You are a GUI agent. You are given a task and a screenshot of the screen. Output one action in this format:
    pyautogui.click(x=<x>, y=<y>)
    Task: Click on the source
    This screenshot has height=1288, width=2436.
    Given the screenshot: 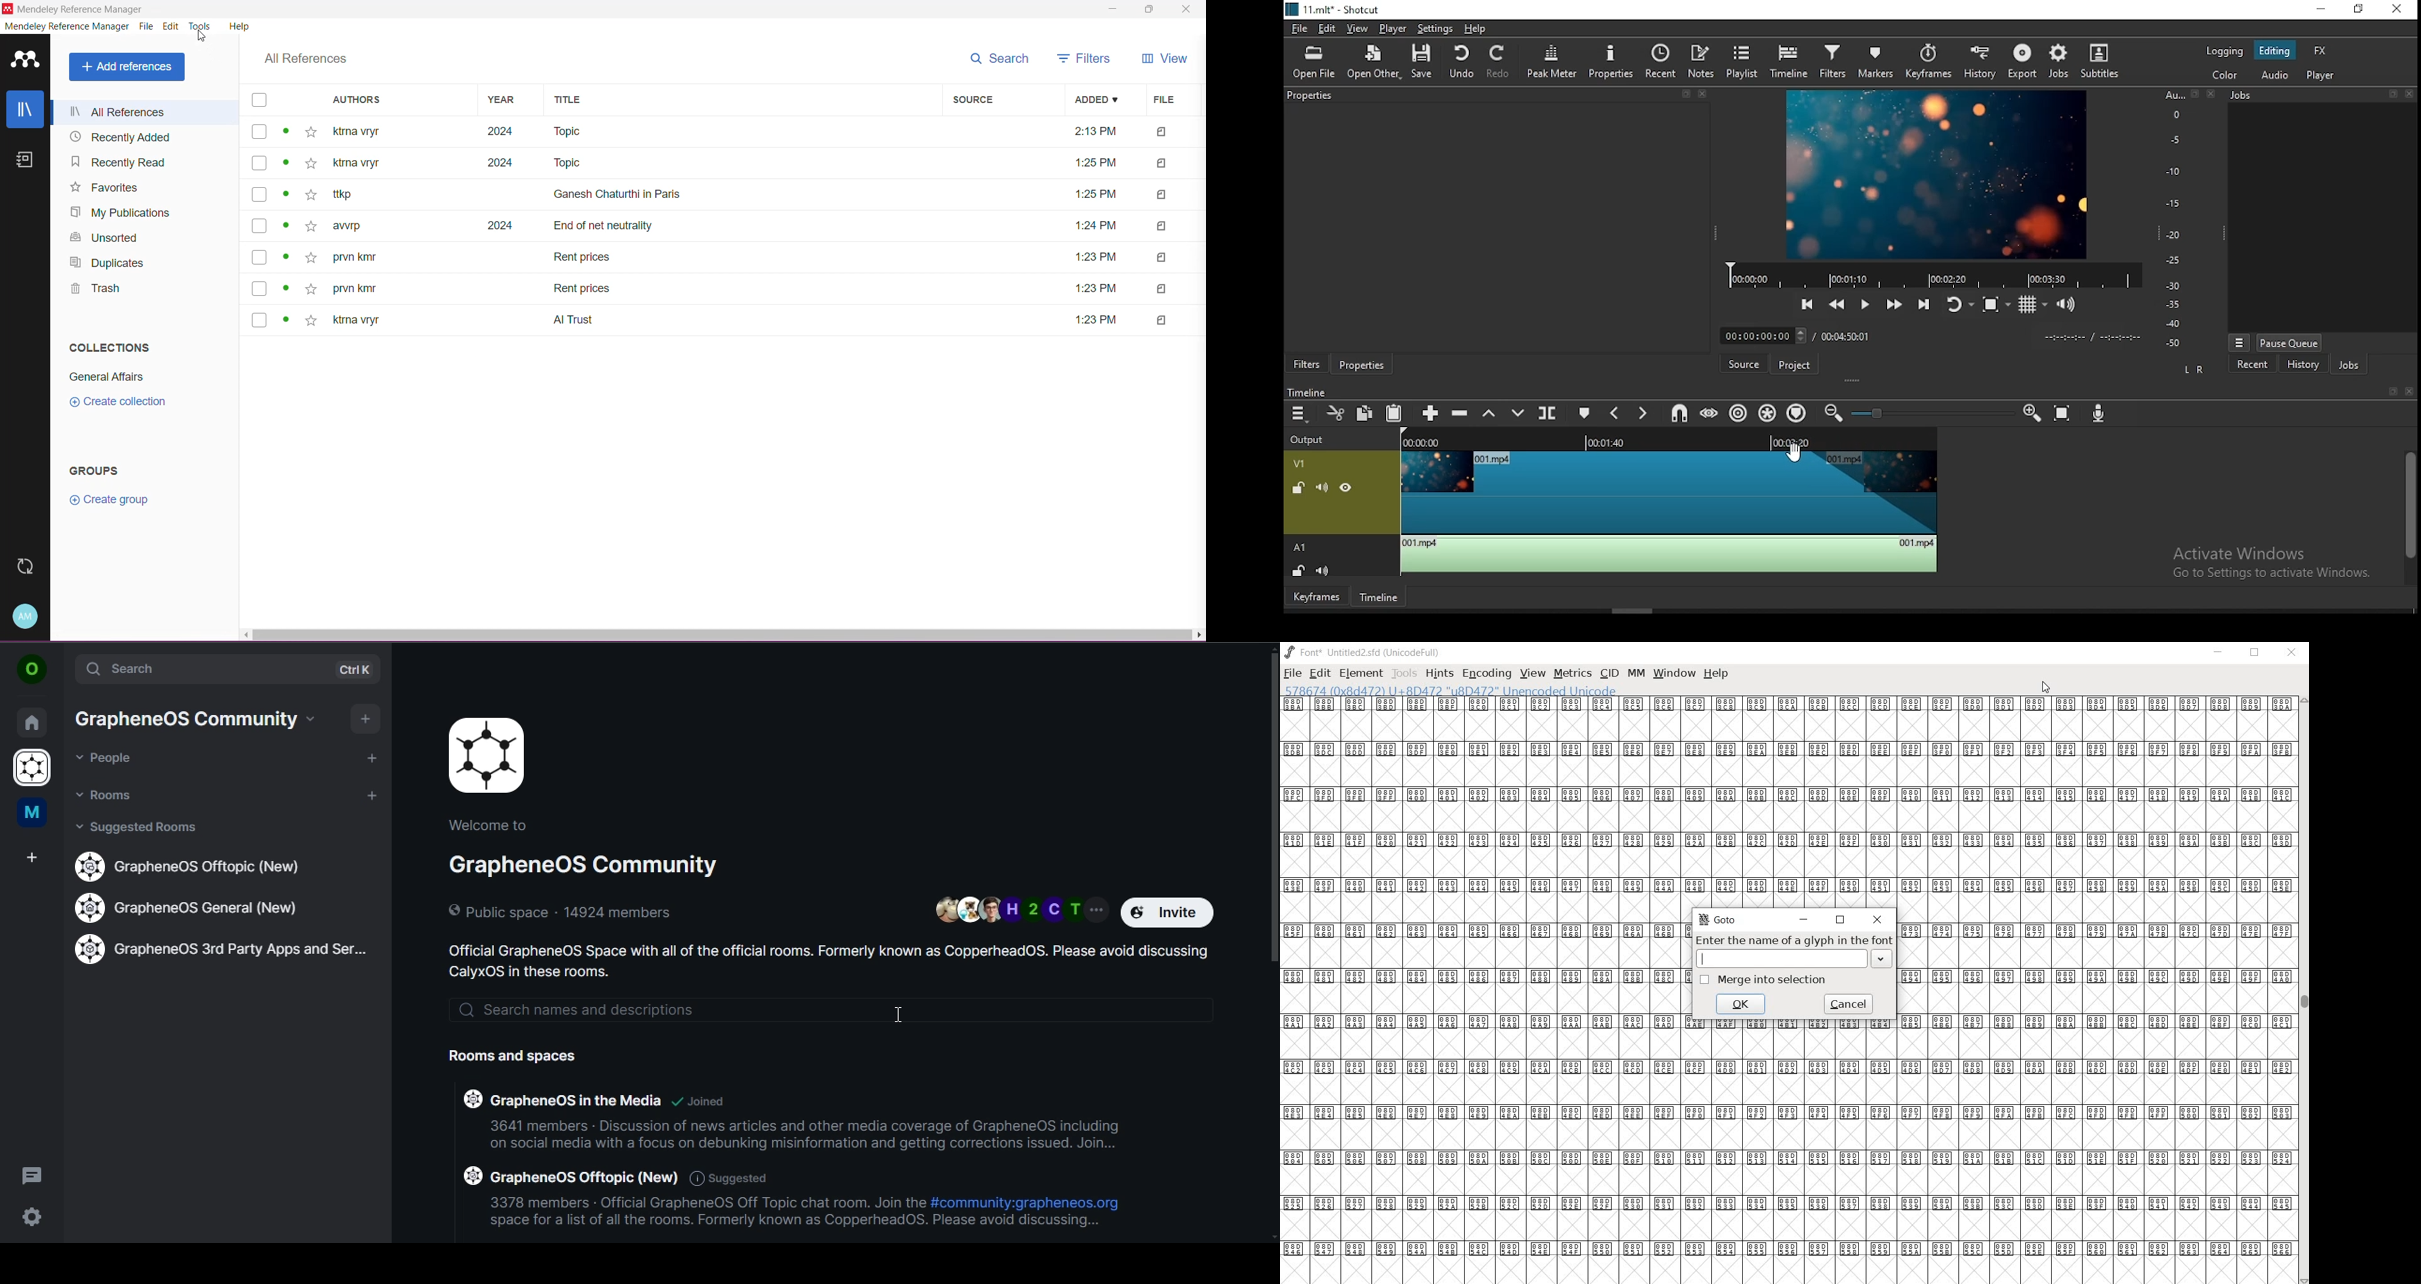 What is the action you would take?
    pyautogui.click(x=1743, y=365)
    